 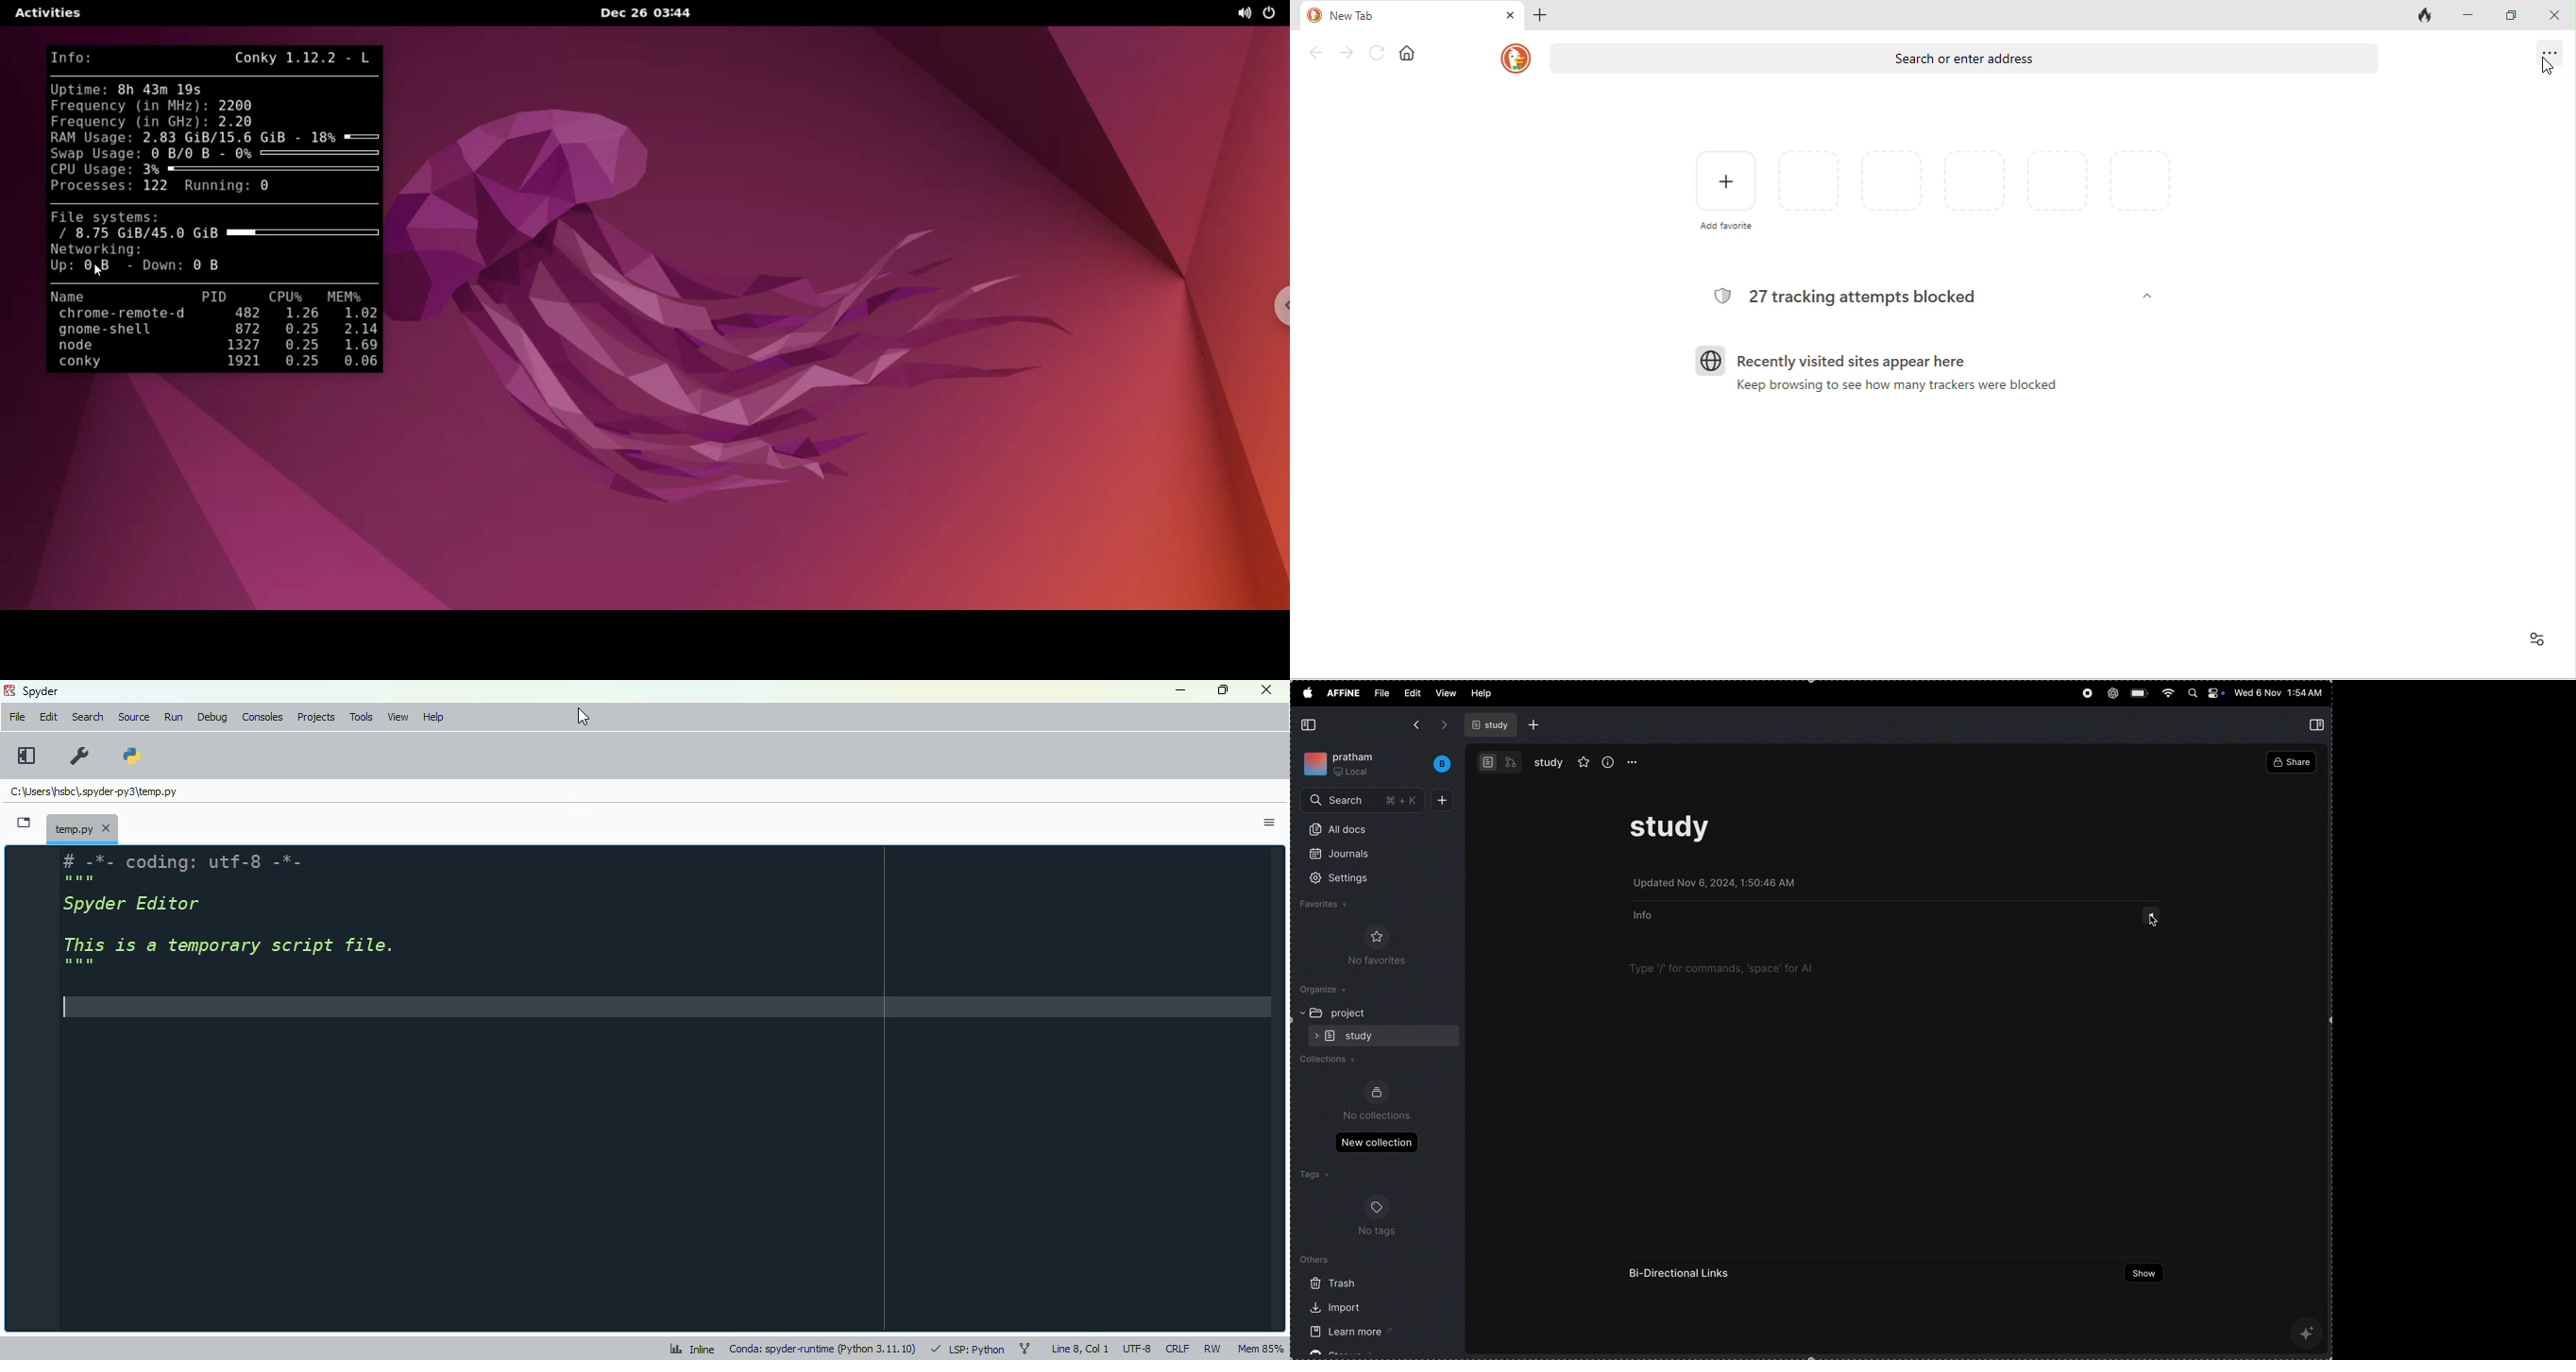 I want to click on inline, so click(x=692, y=1350).